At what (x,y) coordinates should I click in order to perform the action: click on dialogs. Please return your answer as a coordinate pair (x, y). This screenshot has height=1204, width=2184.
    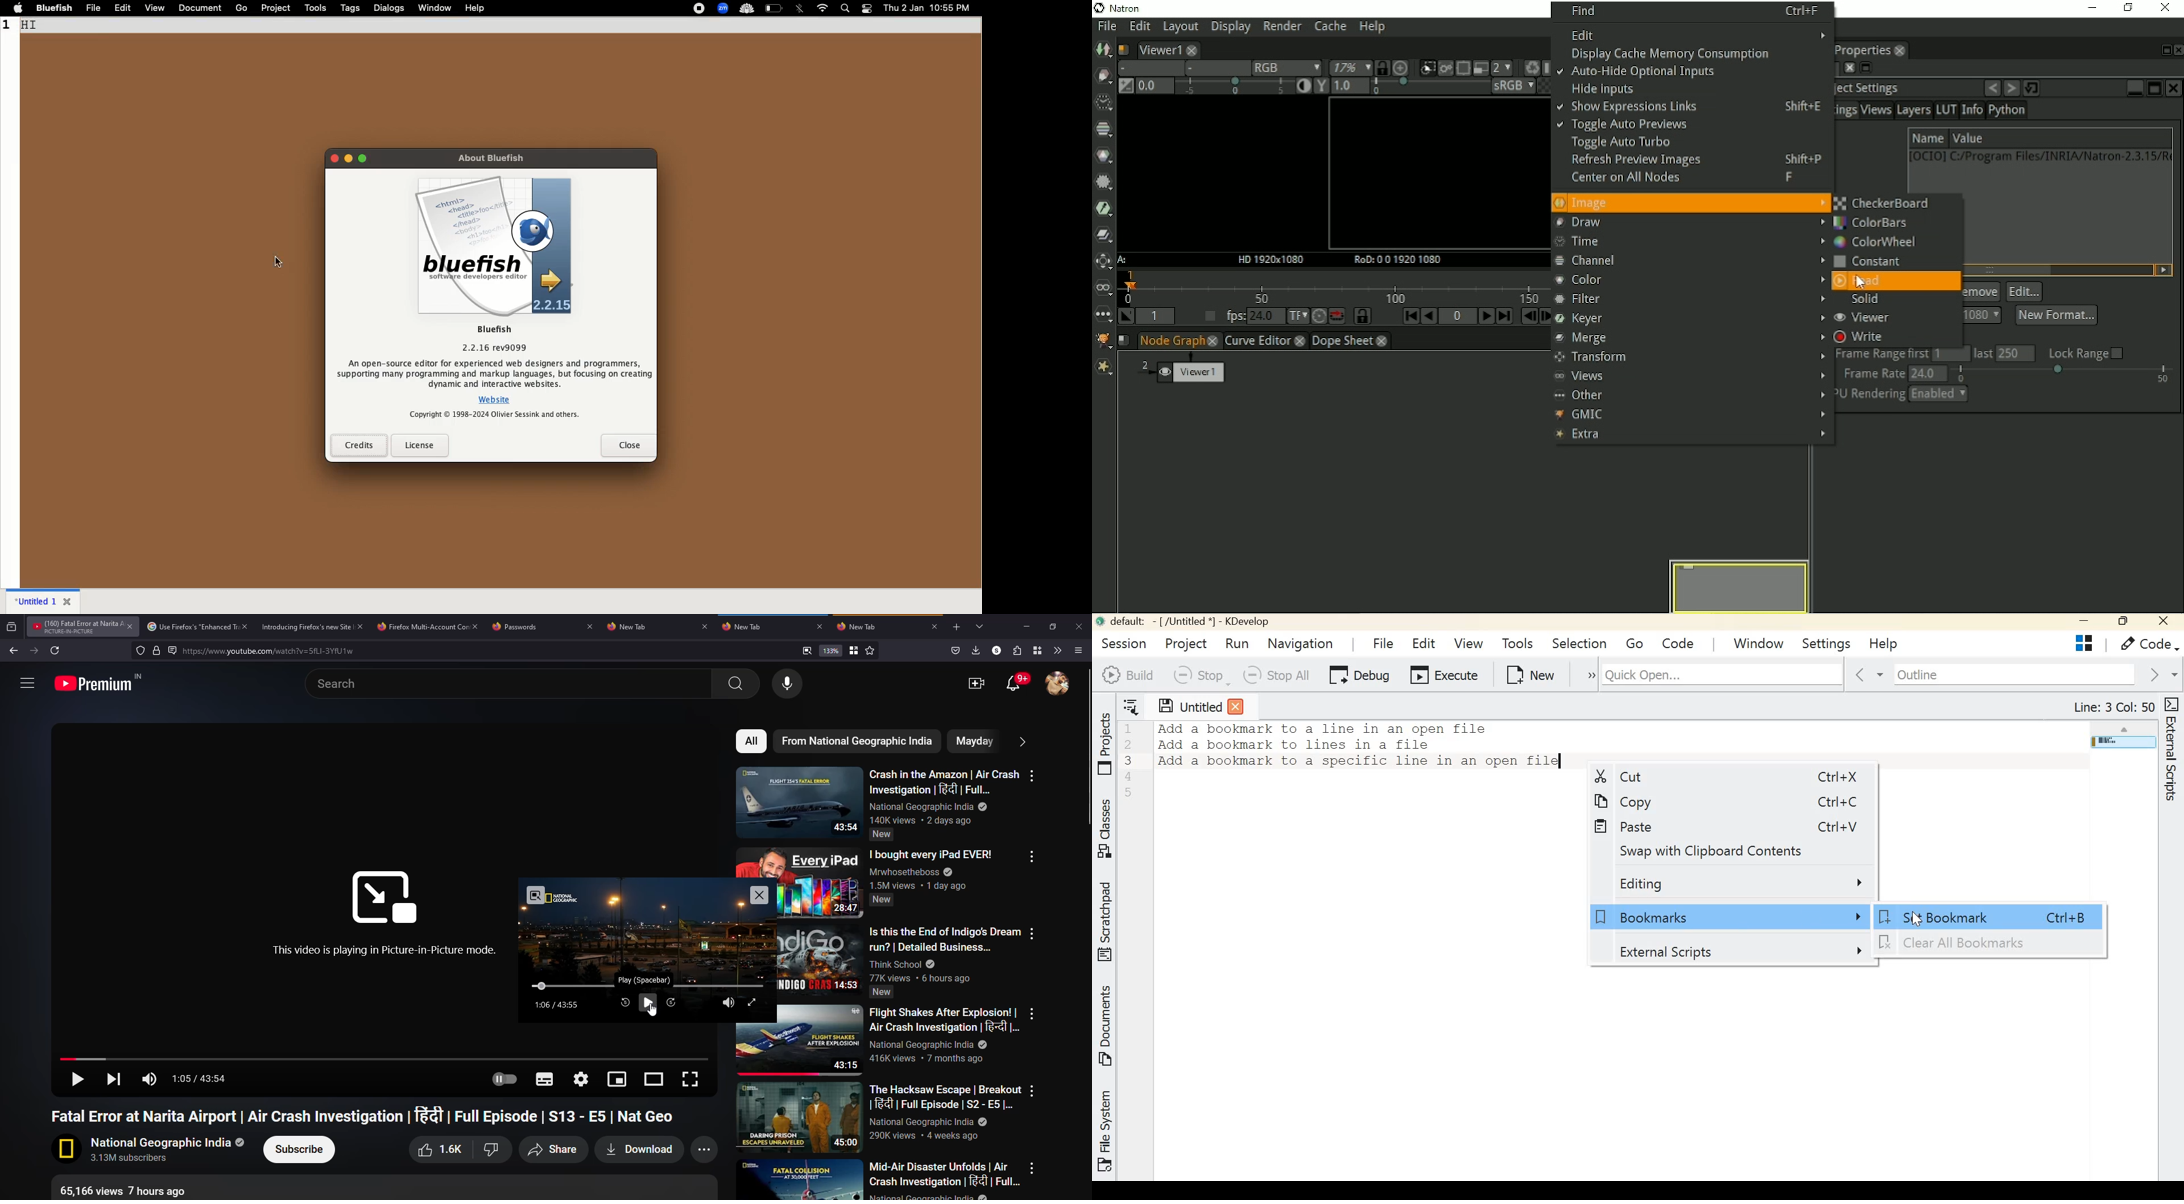
    Looking at the image, I should click on (390, 8).